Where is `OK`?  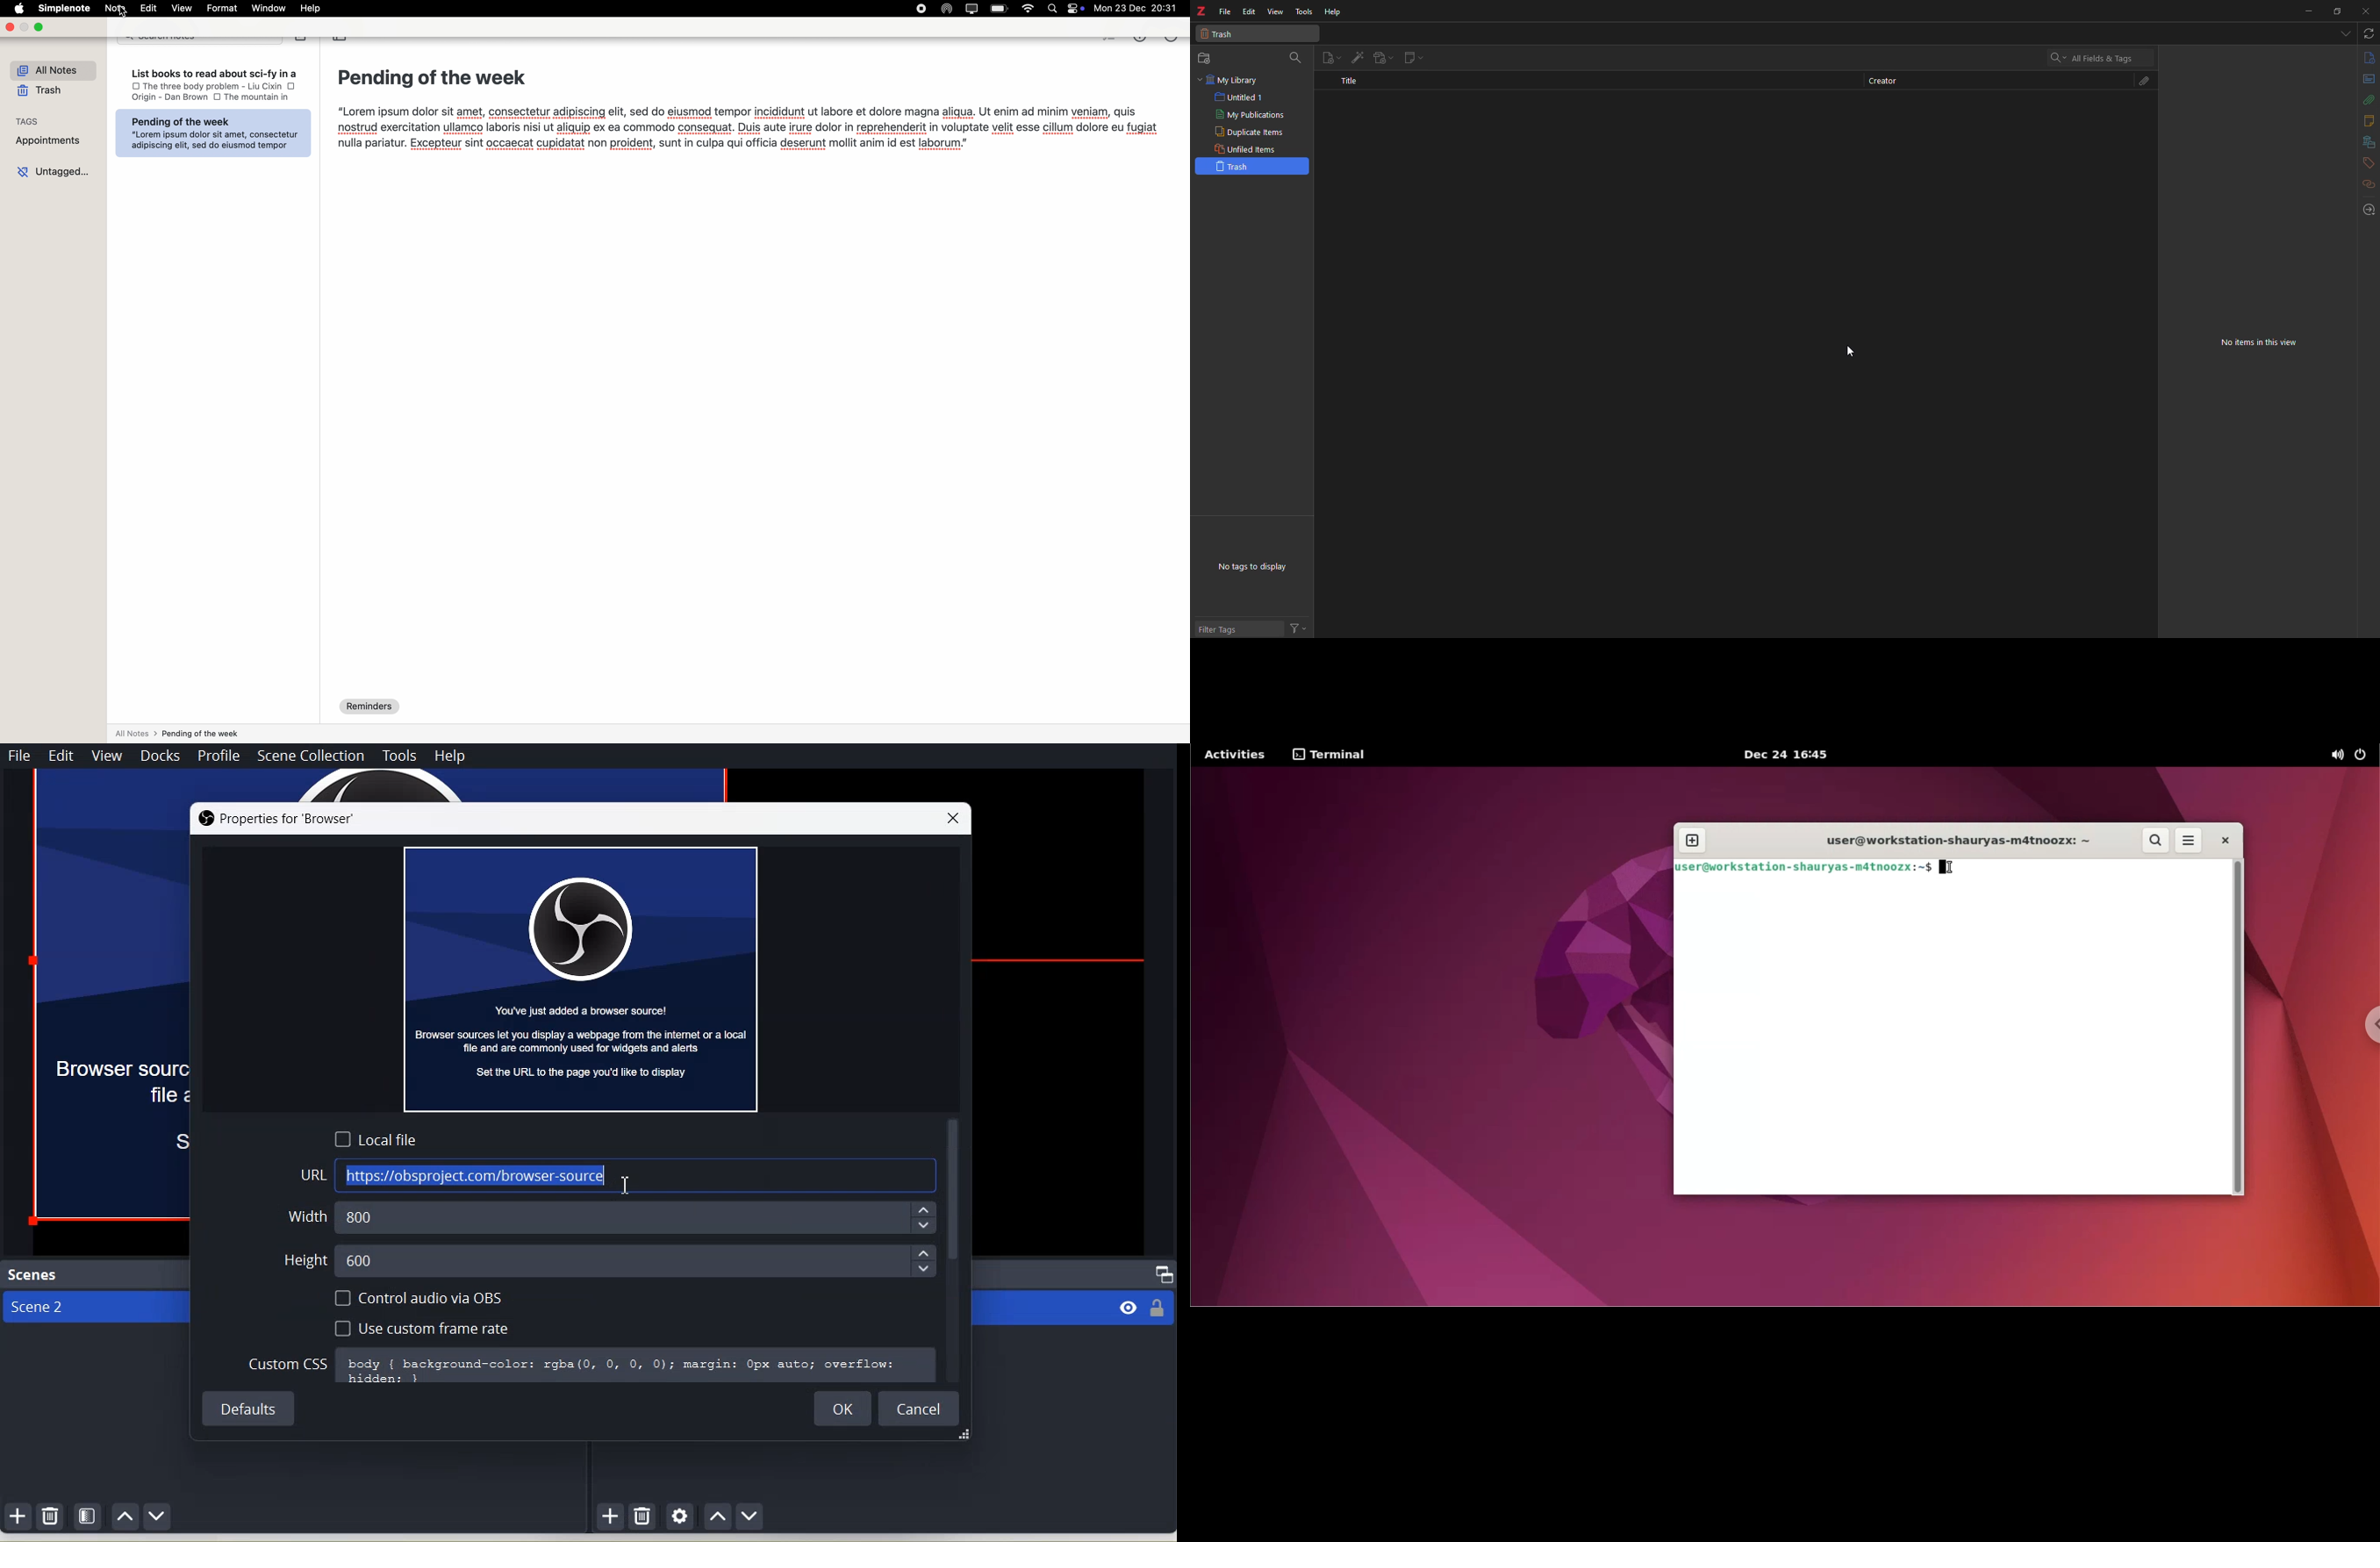
OK is located at coordinates (838, 1407).